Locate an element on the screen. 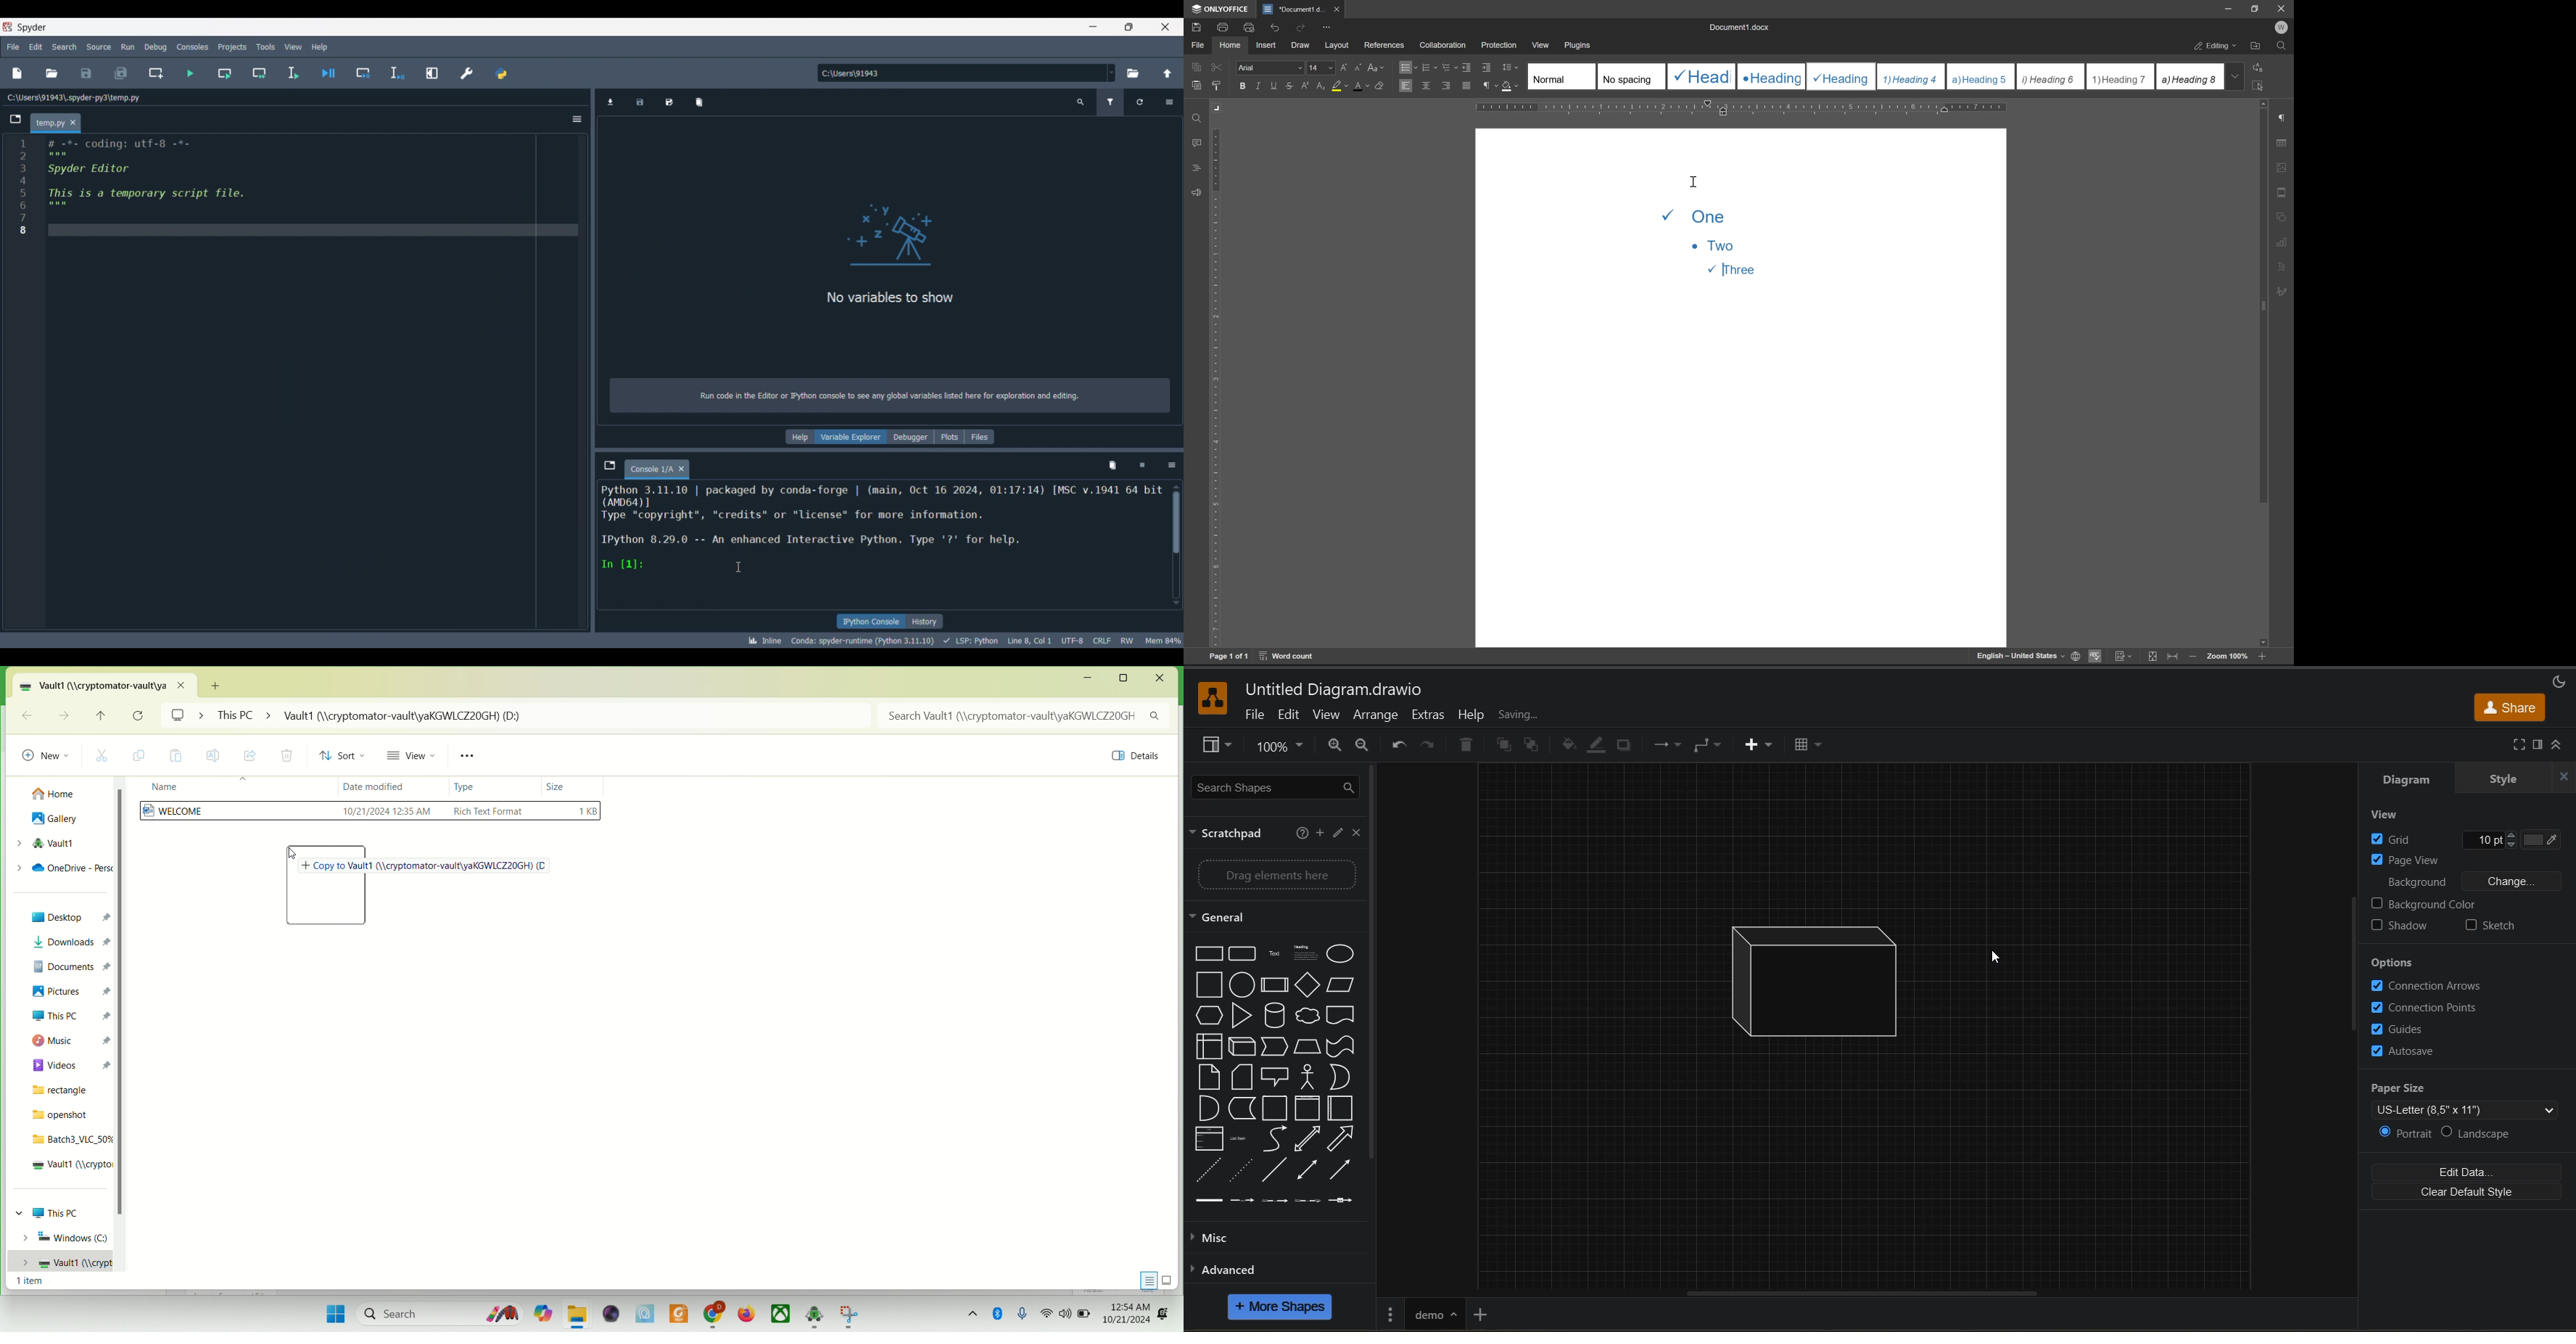 The image size is (2576, 1344). table is located at coordinates (1809, 748).